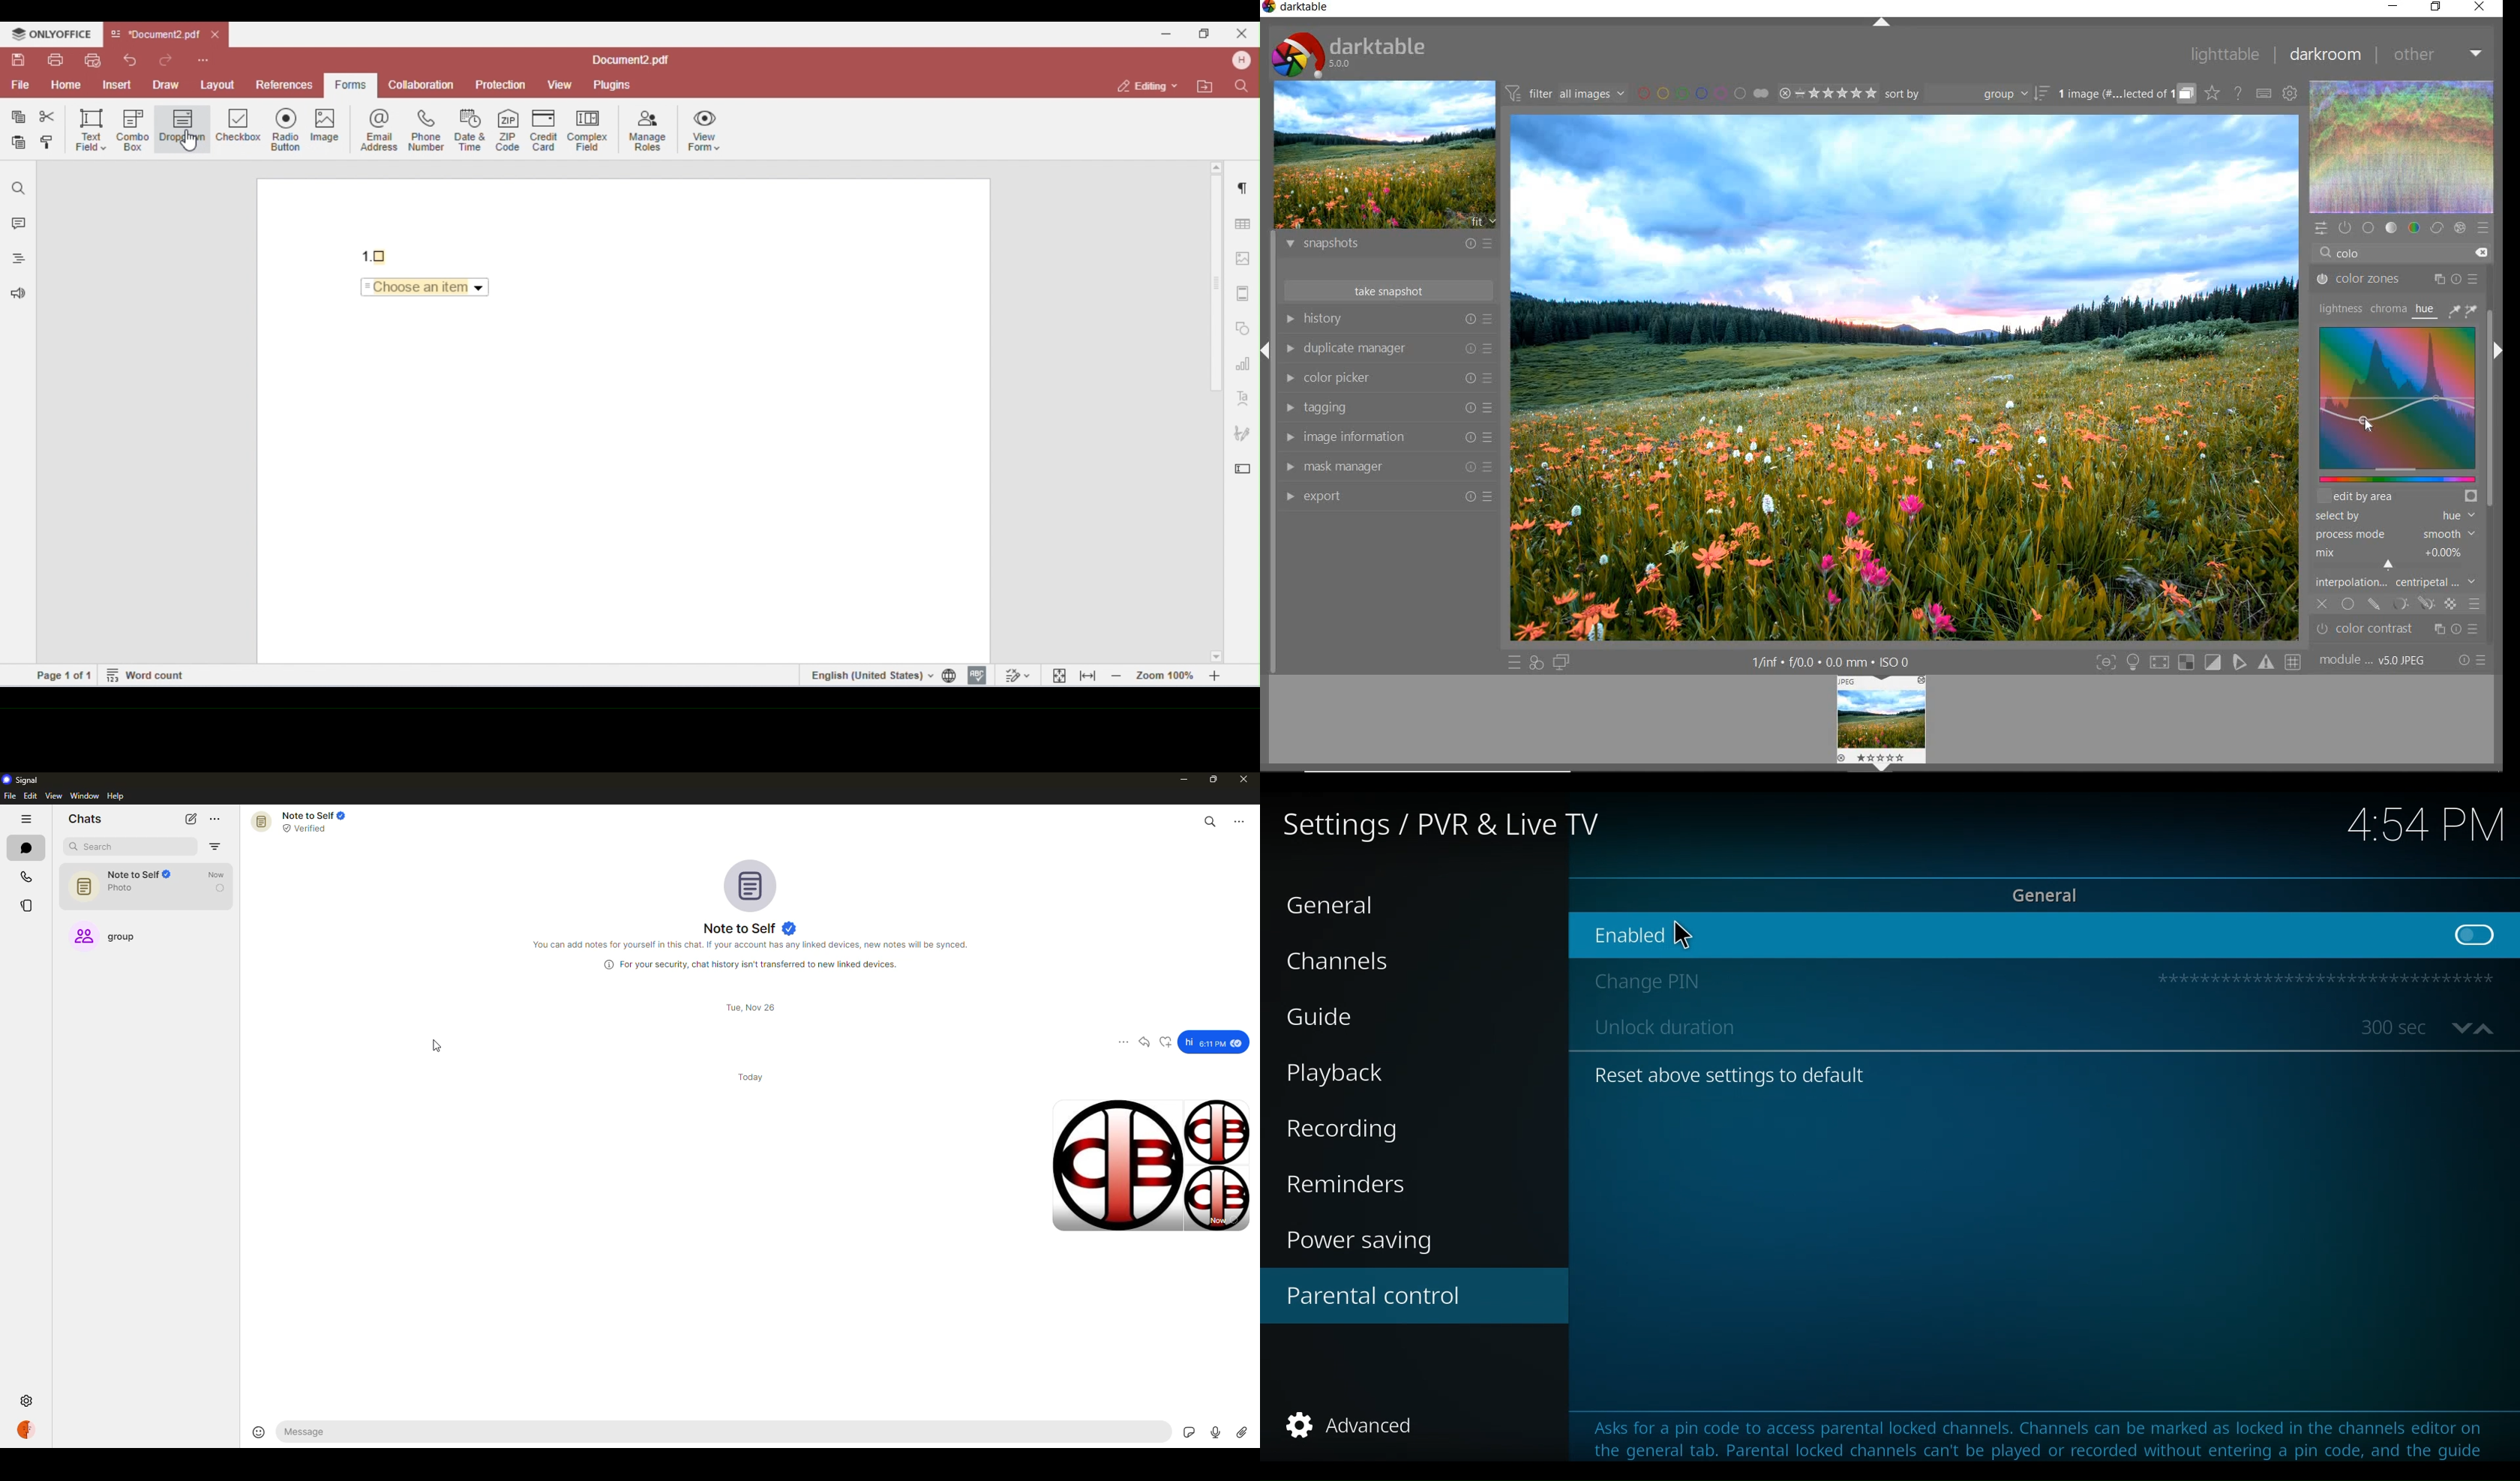  What do you see at coordinates (2398, 281) in the screenshot?
I see `color zones` at bounding box center [2398, 281].